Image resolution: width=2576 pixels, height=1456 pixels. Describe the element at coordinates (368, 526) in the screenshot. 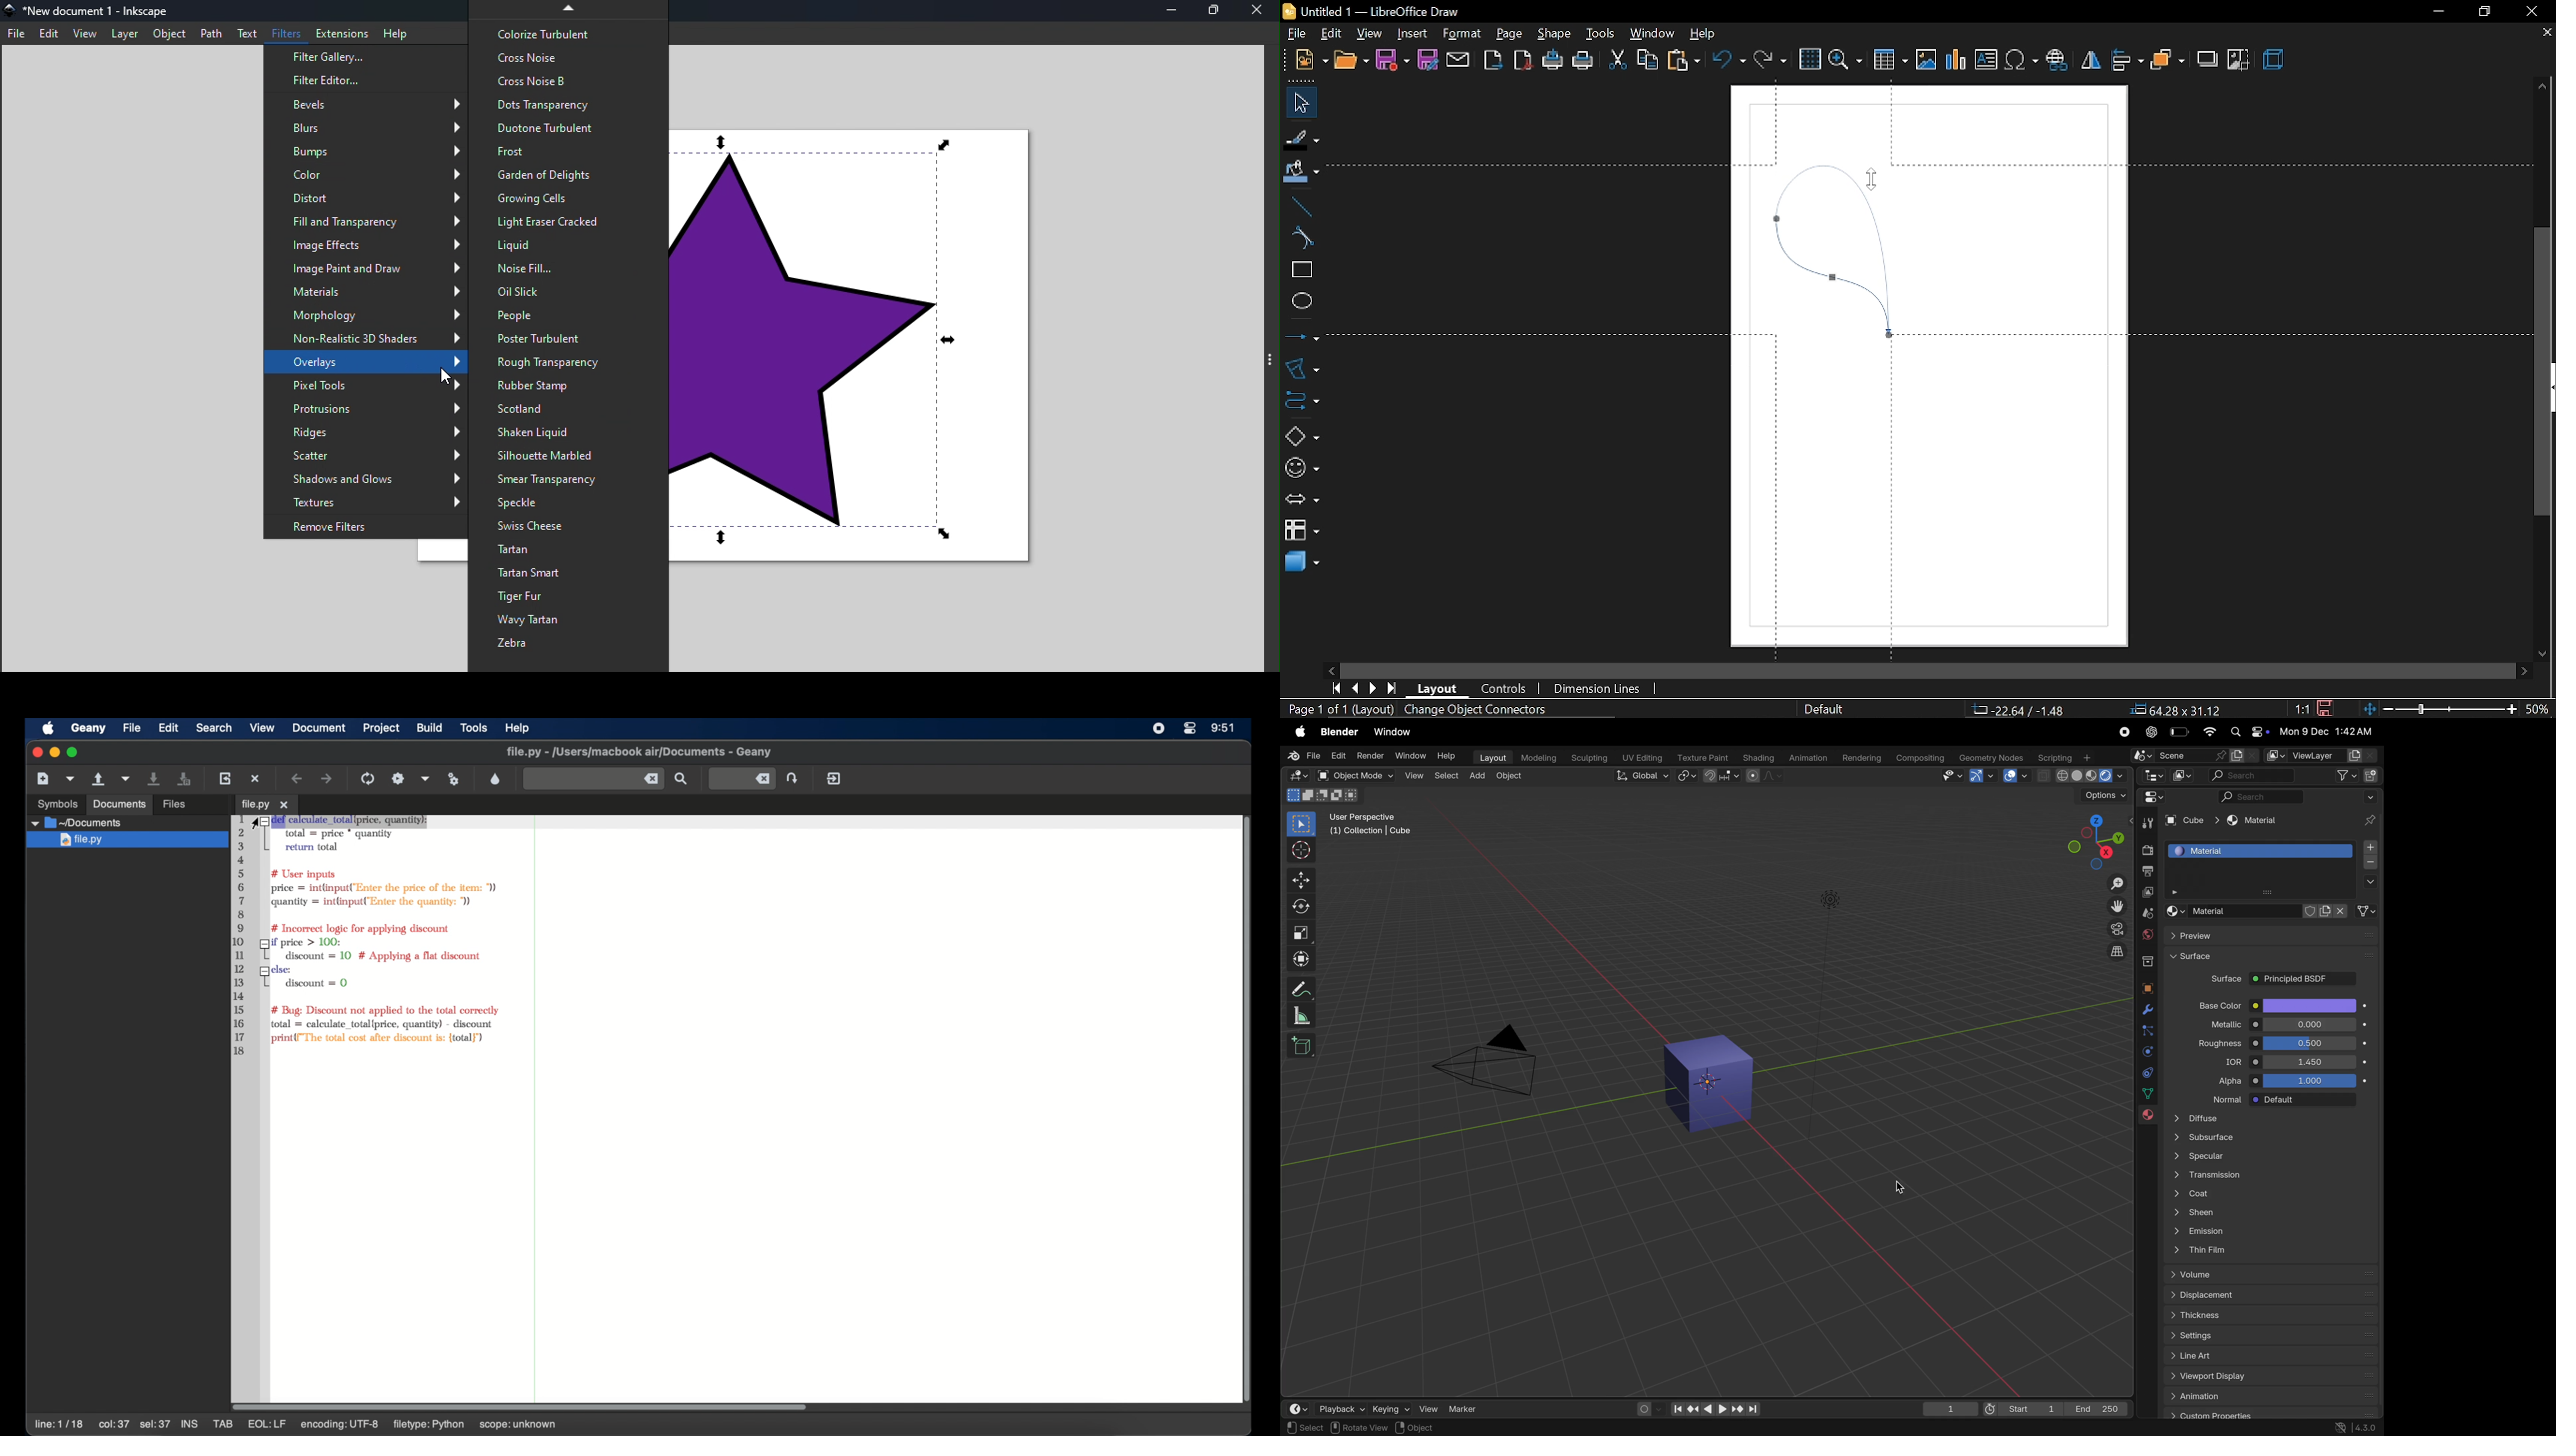

I see `Remove filters` at that location.